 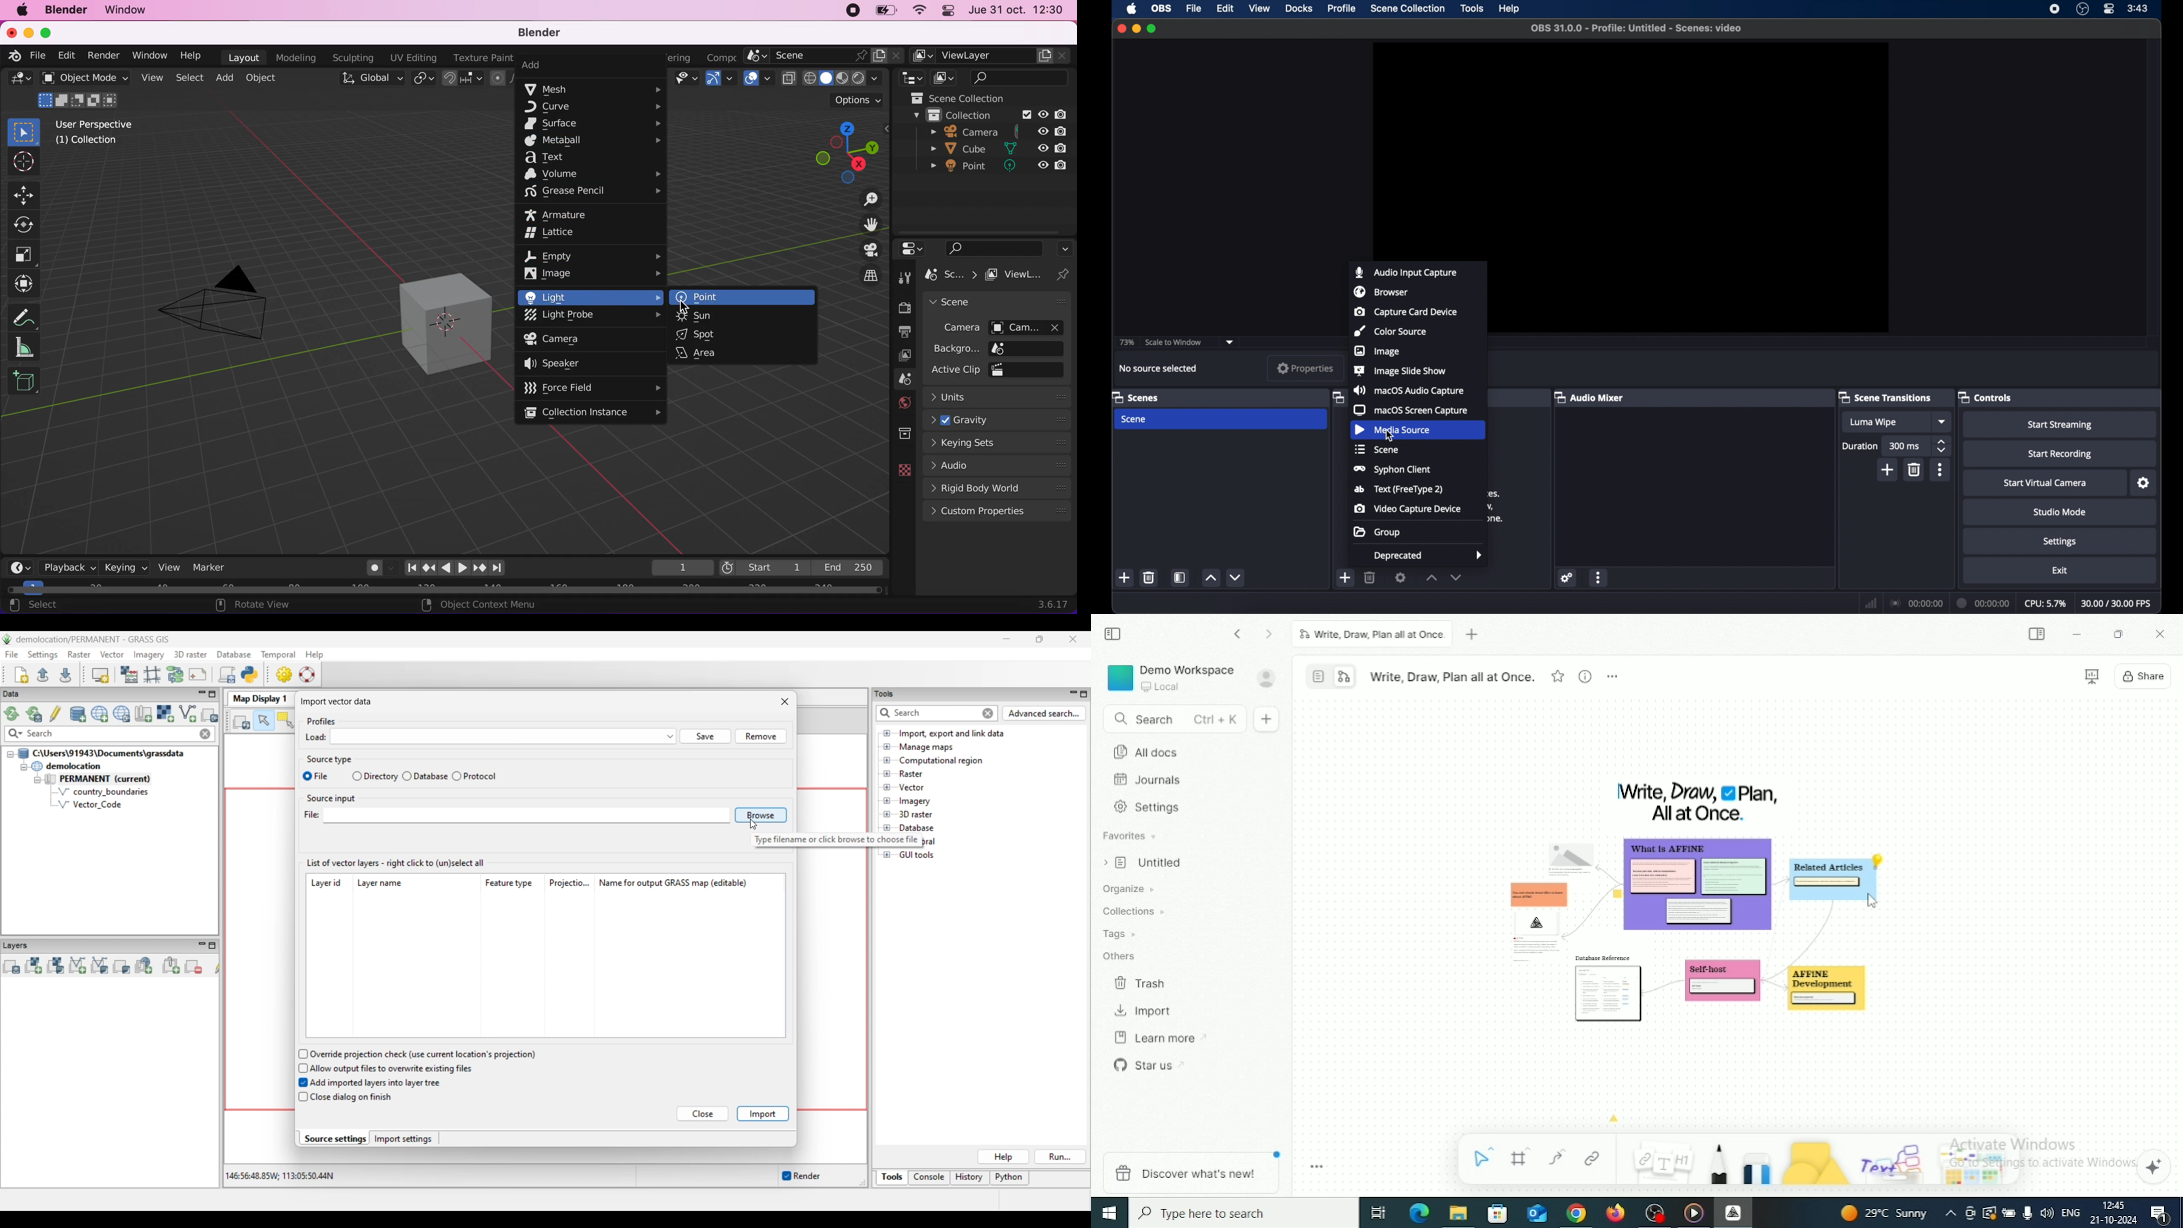 I want to click on OBS 31.0.0 - Profile: Untitled - Scenes: video, so click(x=1638, y=28).